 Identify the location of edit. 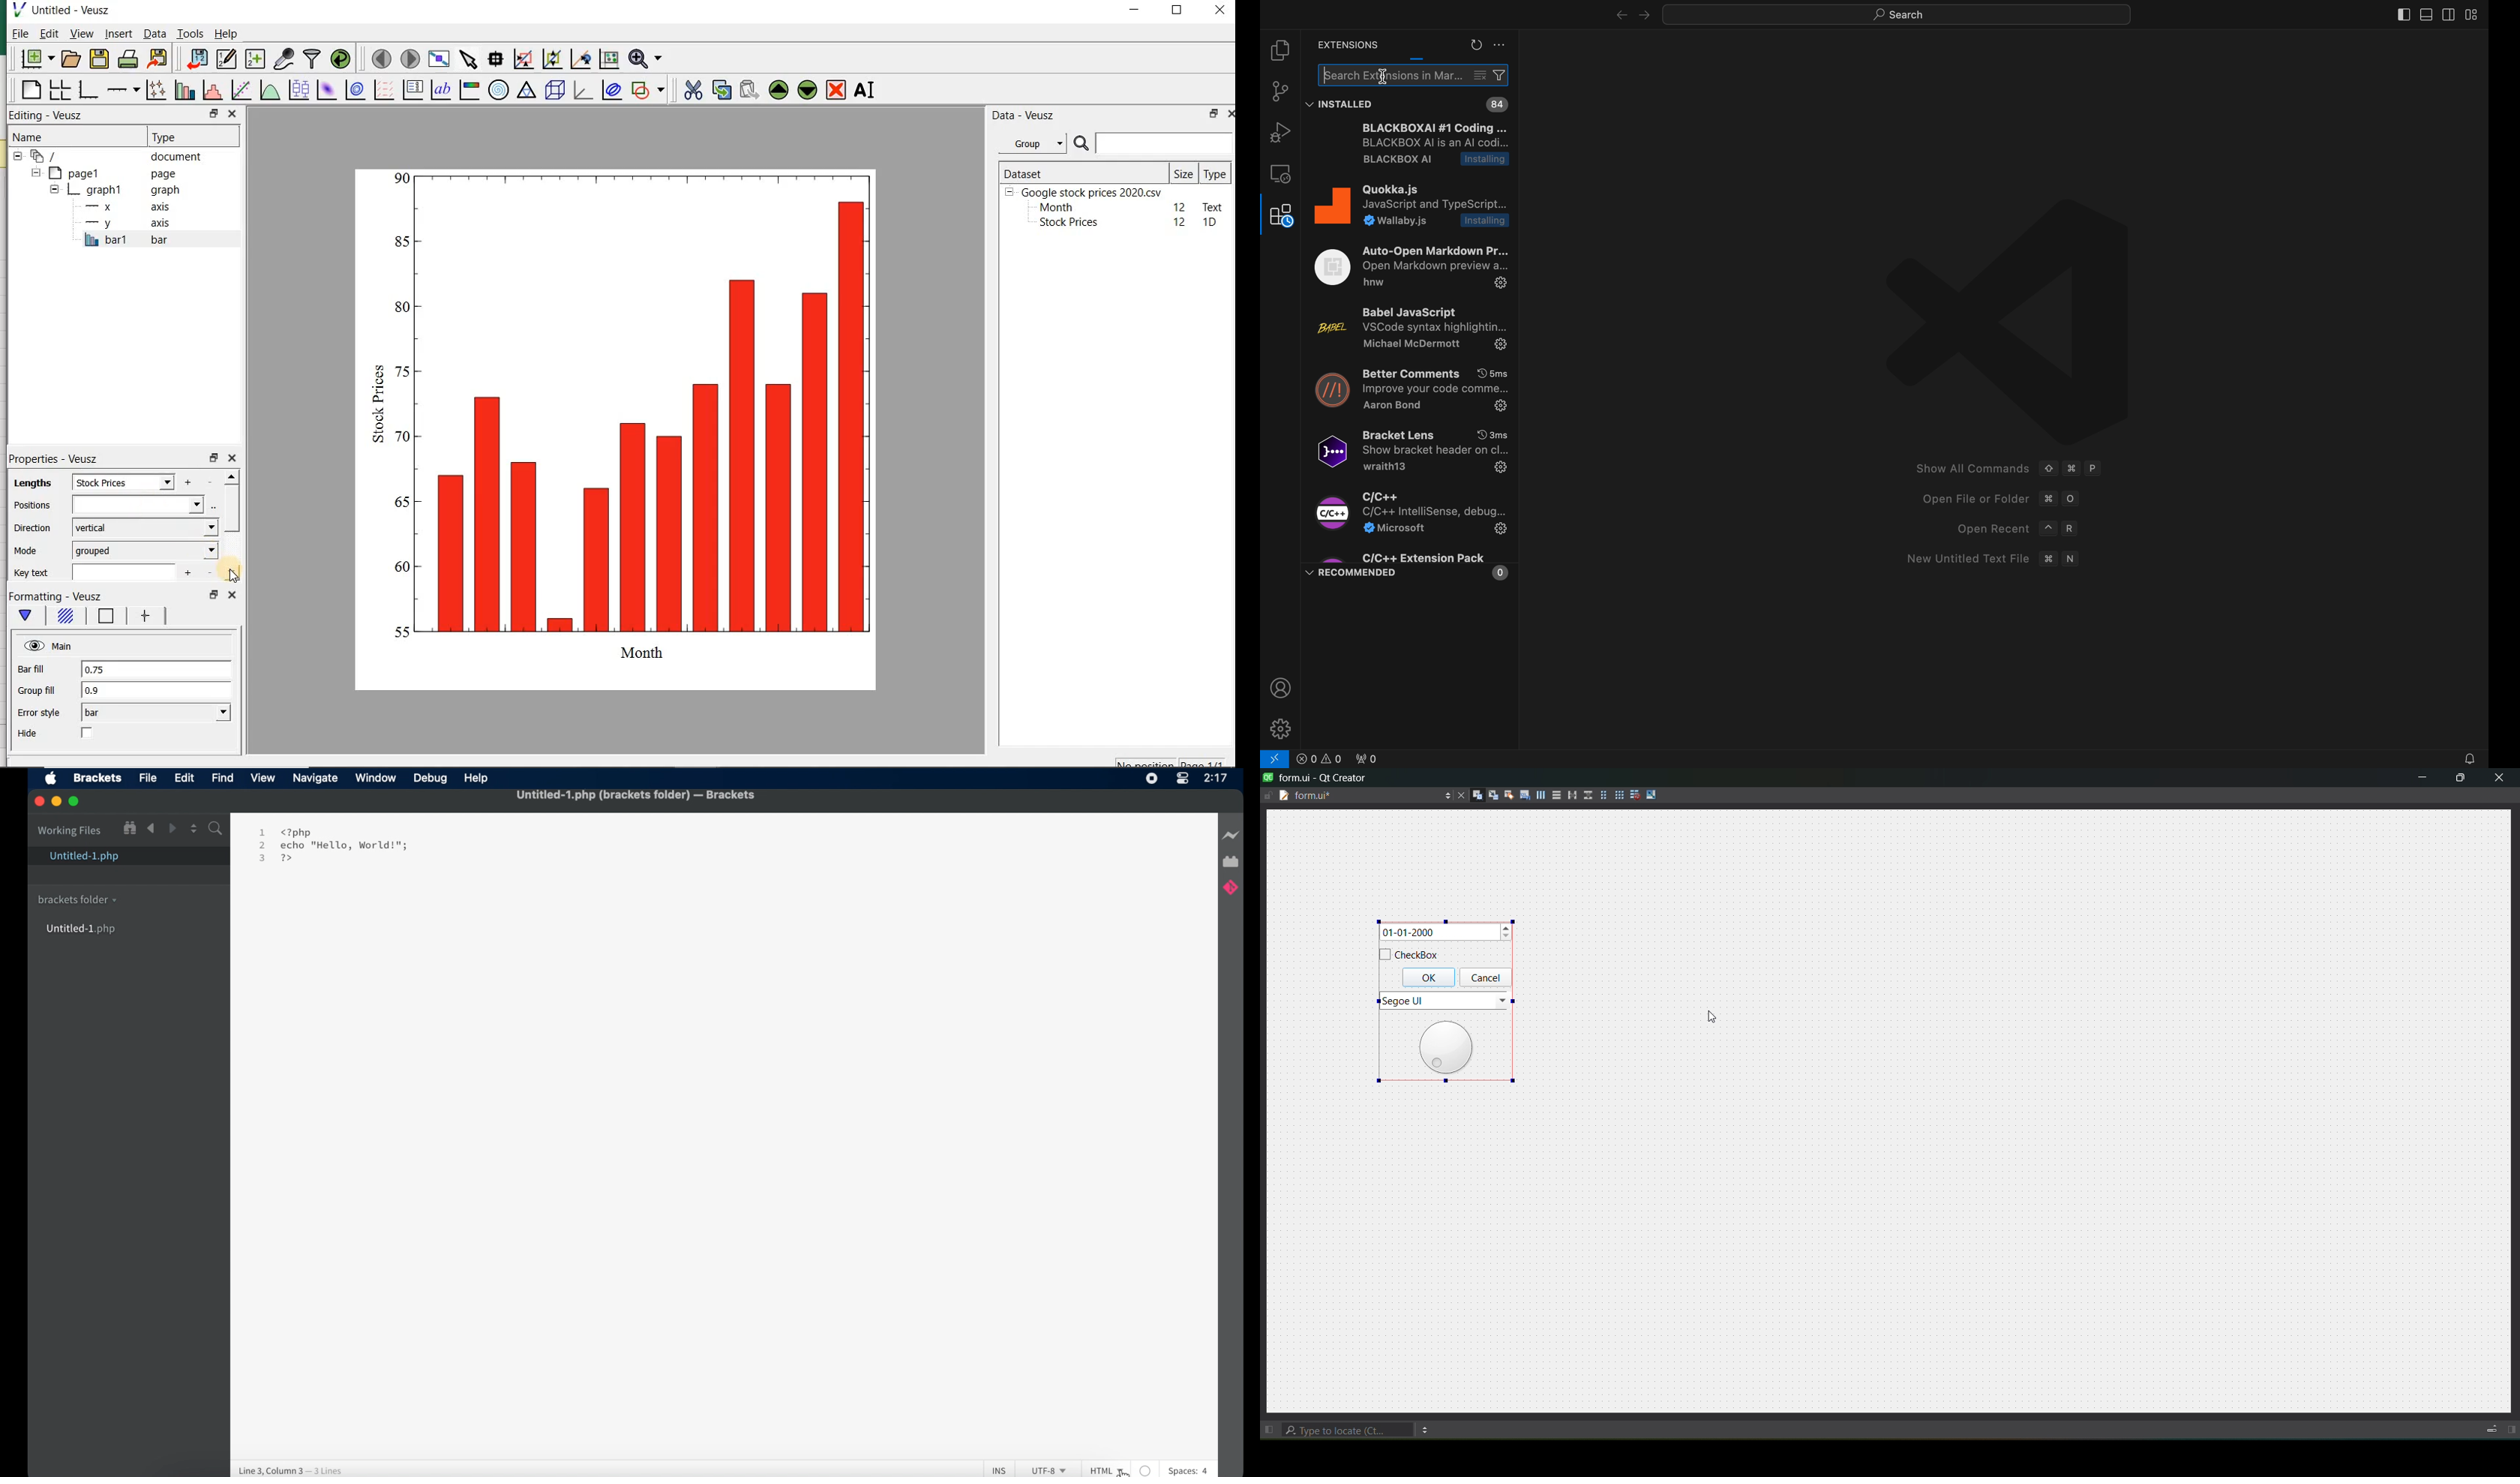
(184, 779).